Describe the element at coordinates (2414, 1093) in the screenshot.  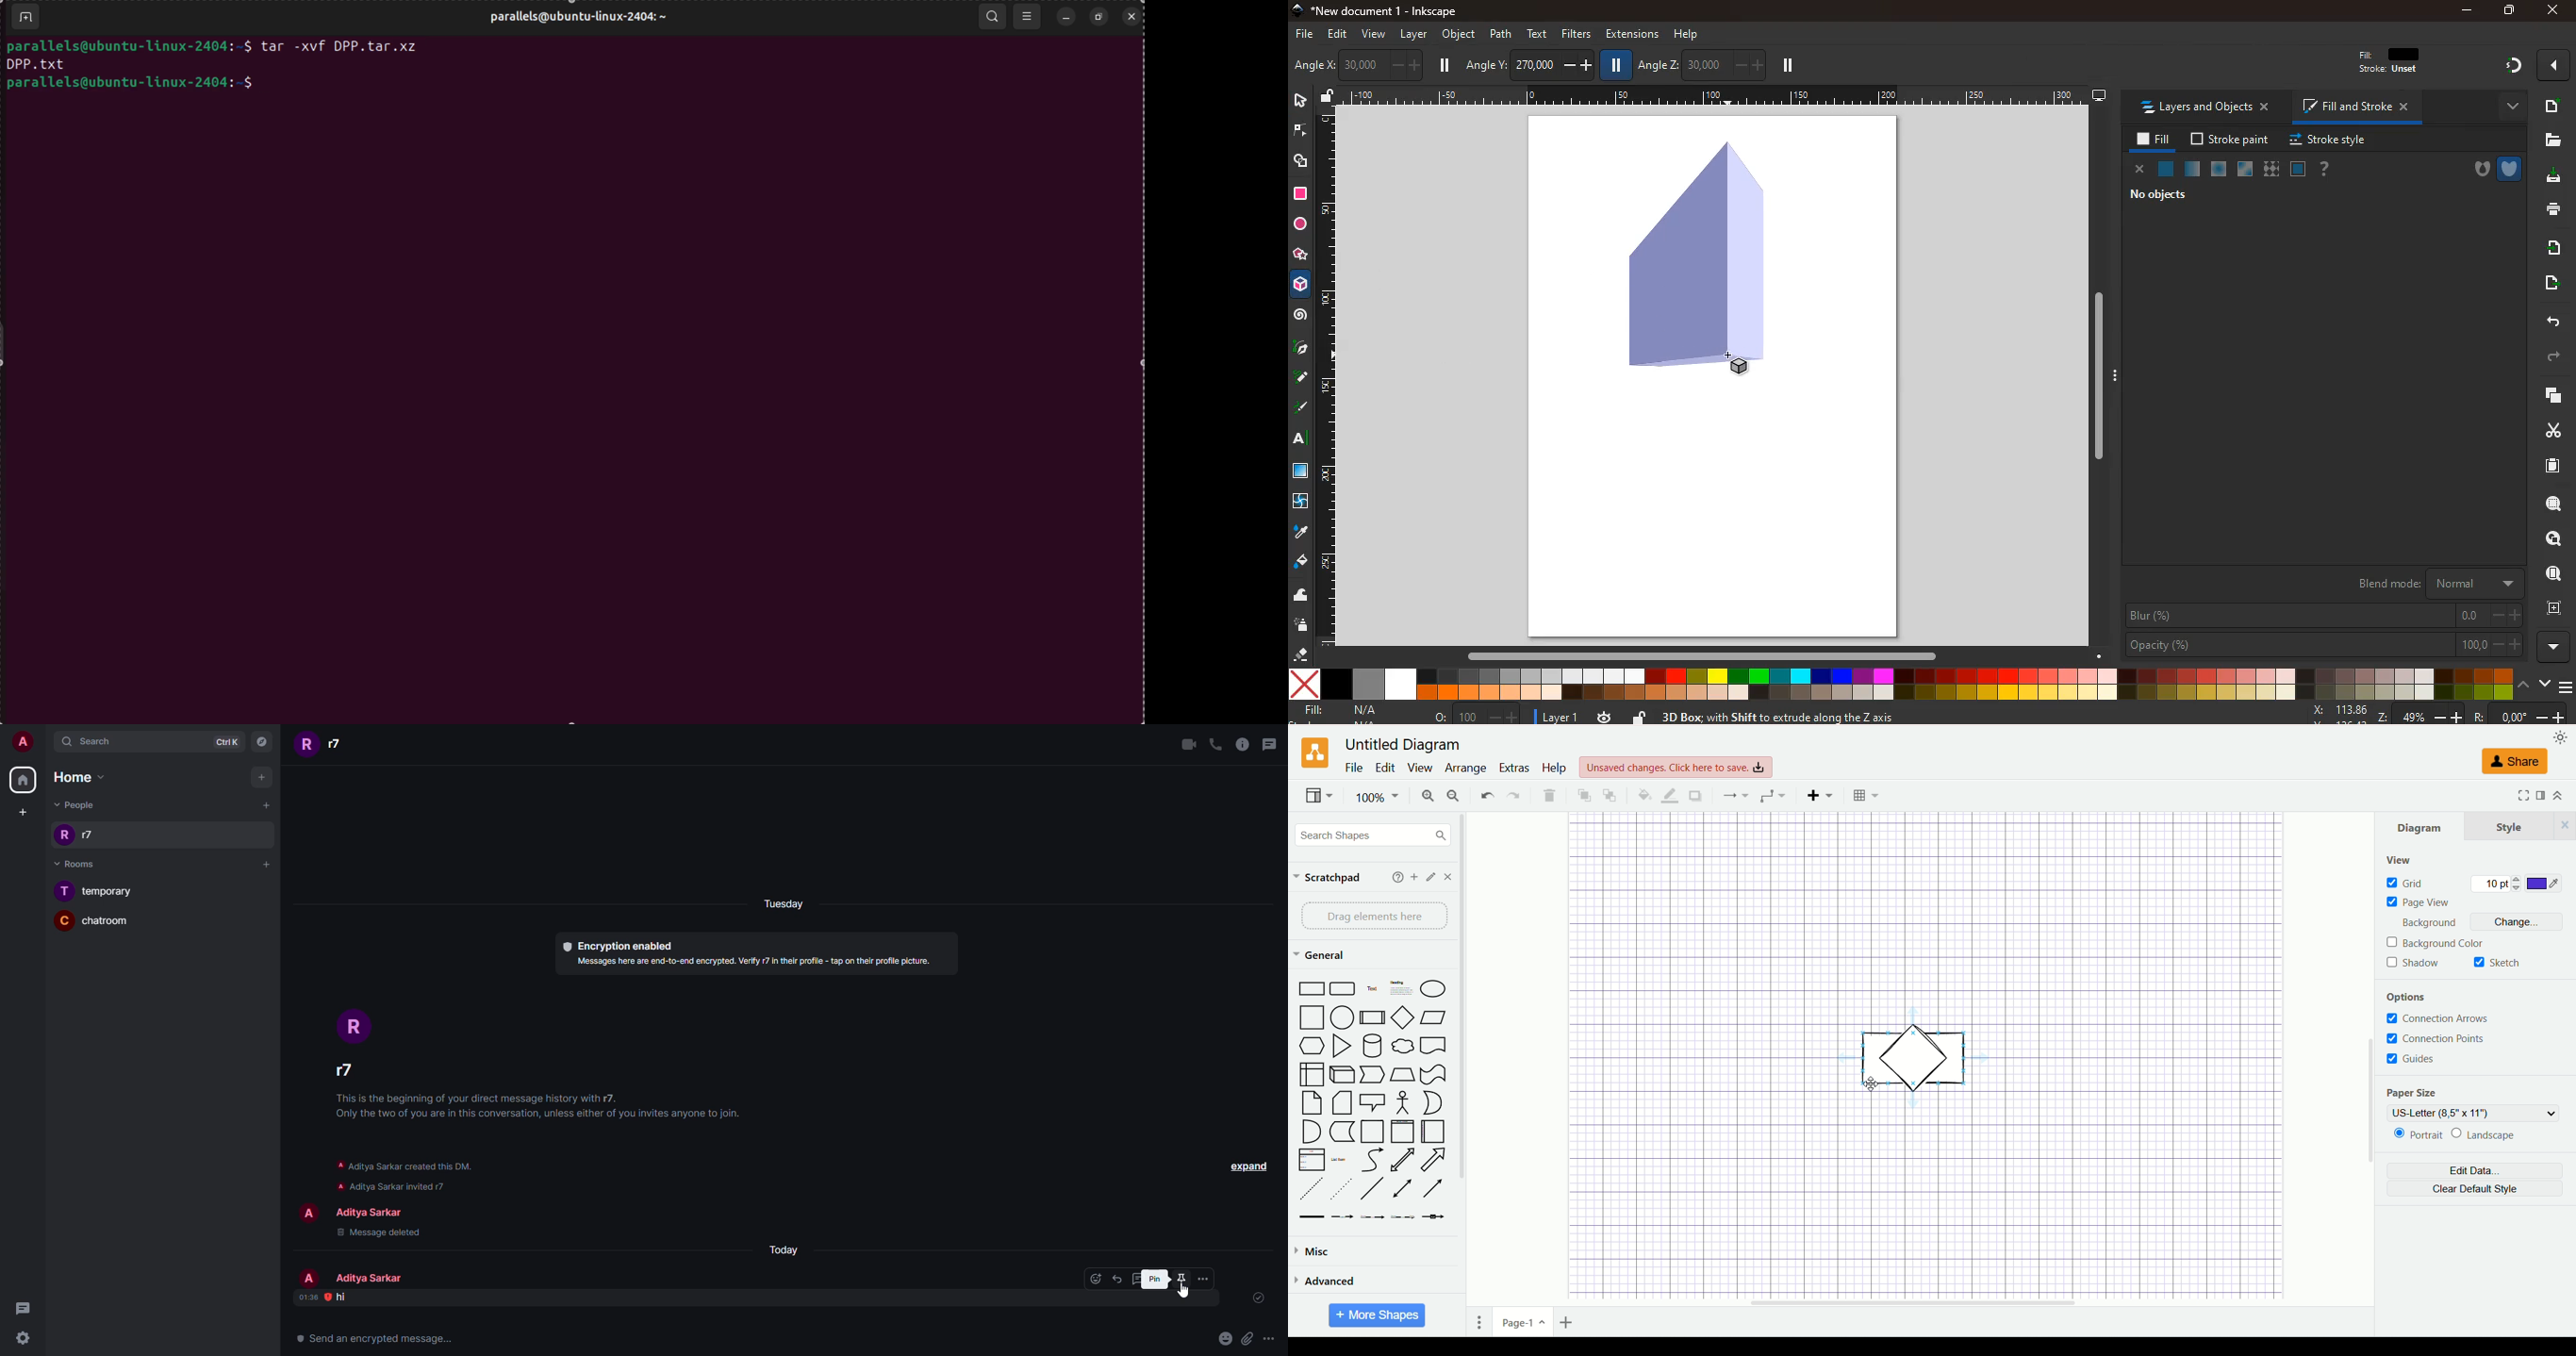
I see `paper size` at that location.